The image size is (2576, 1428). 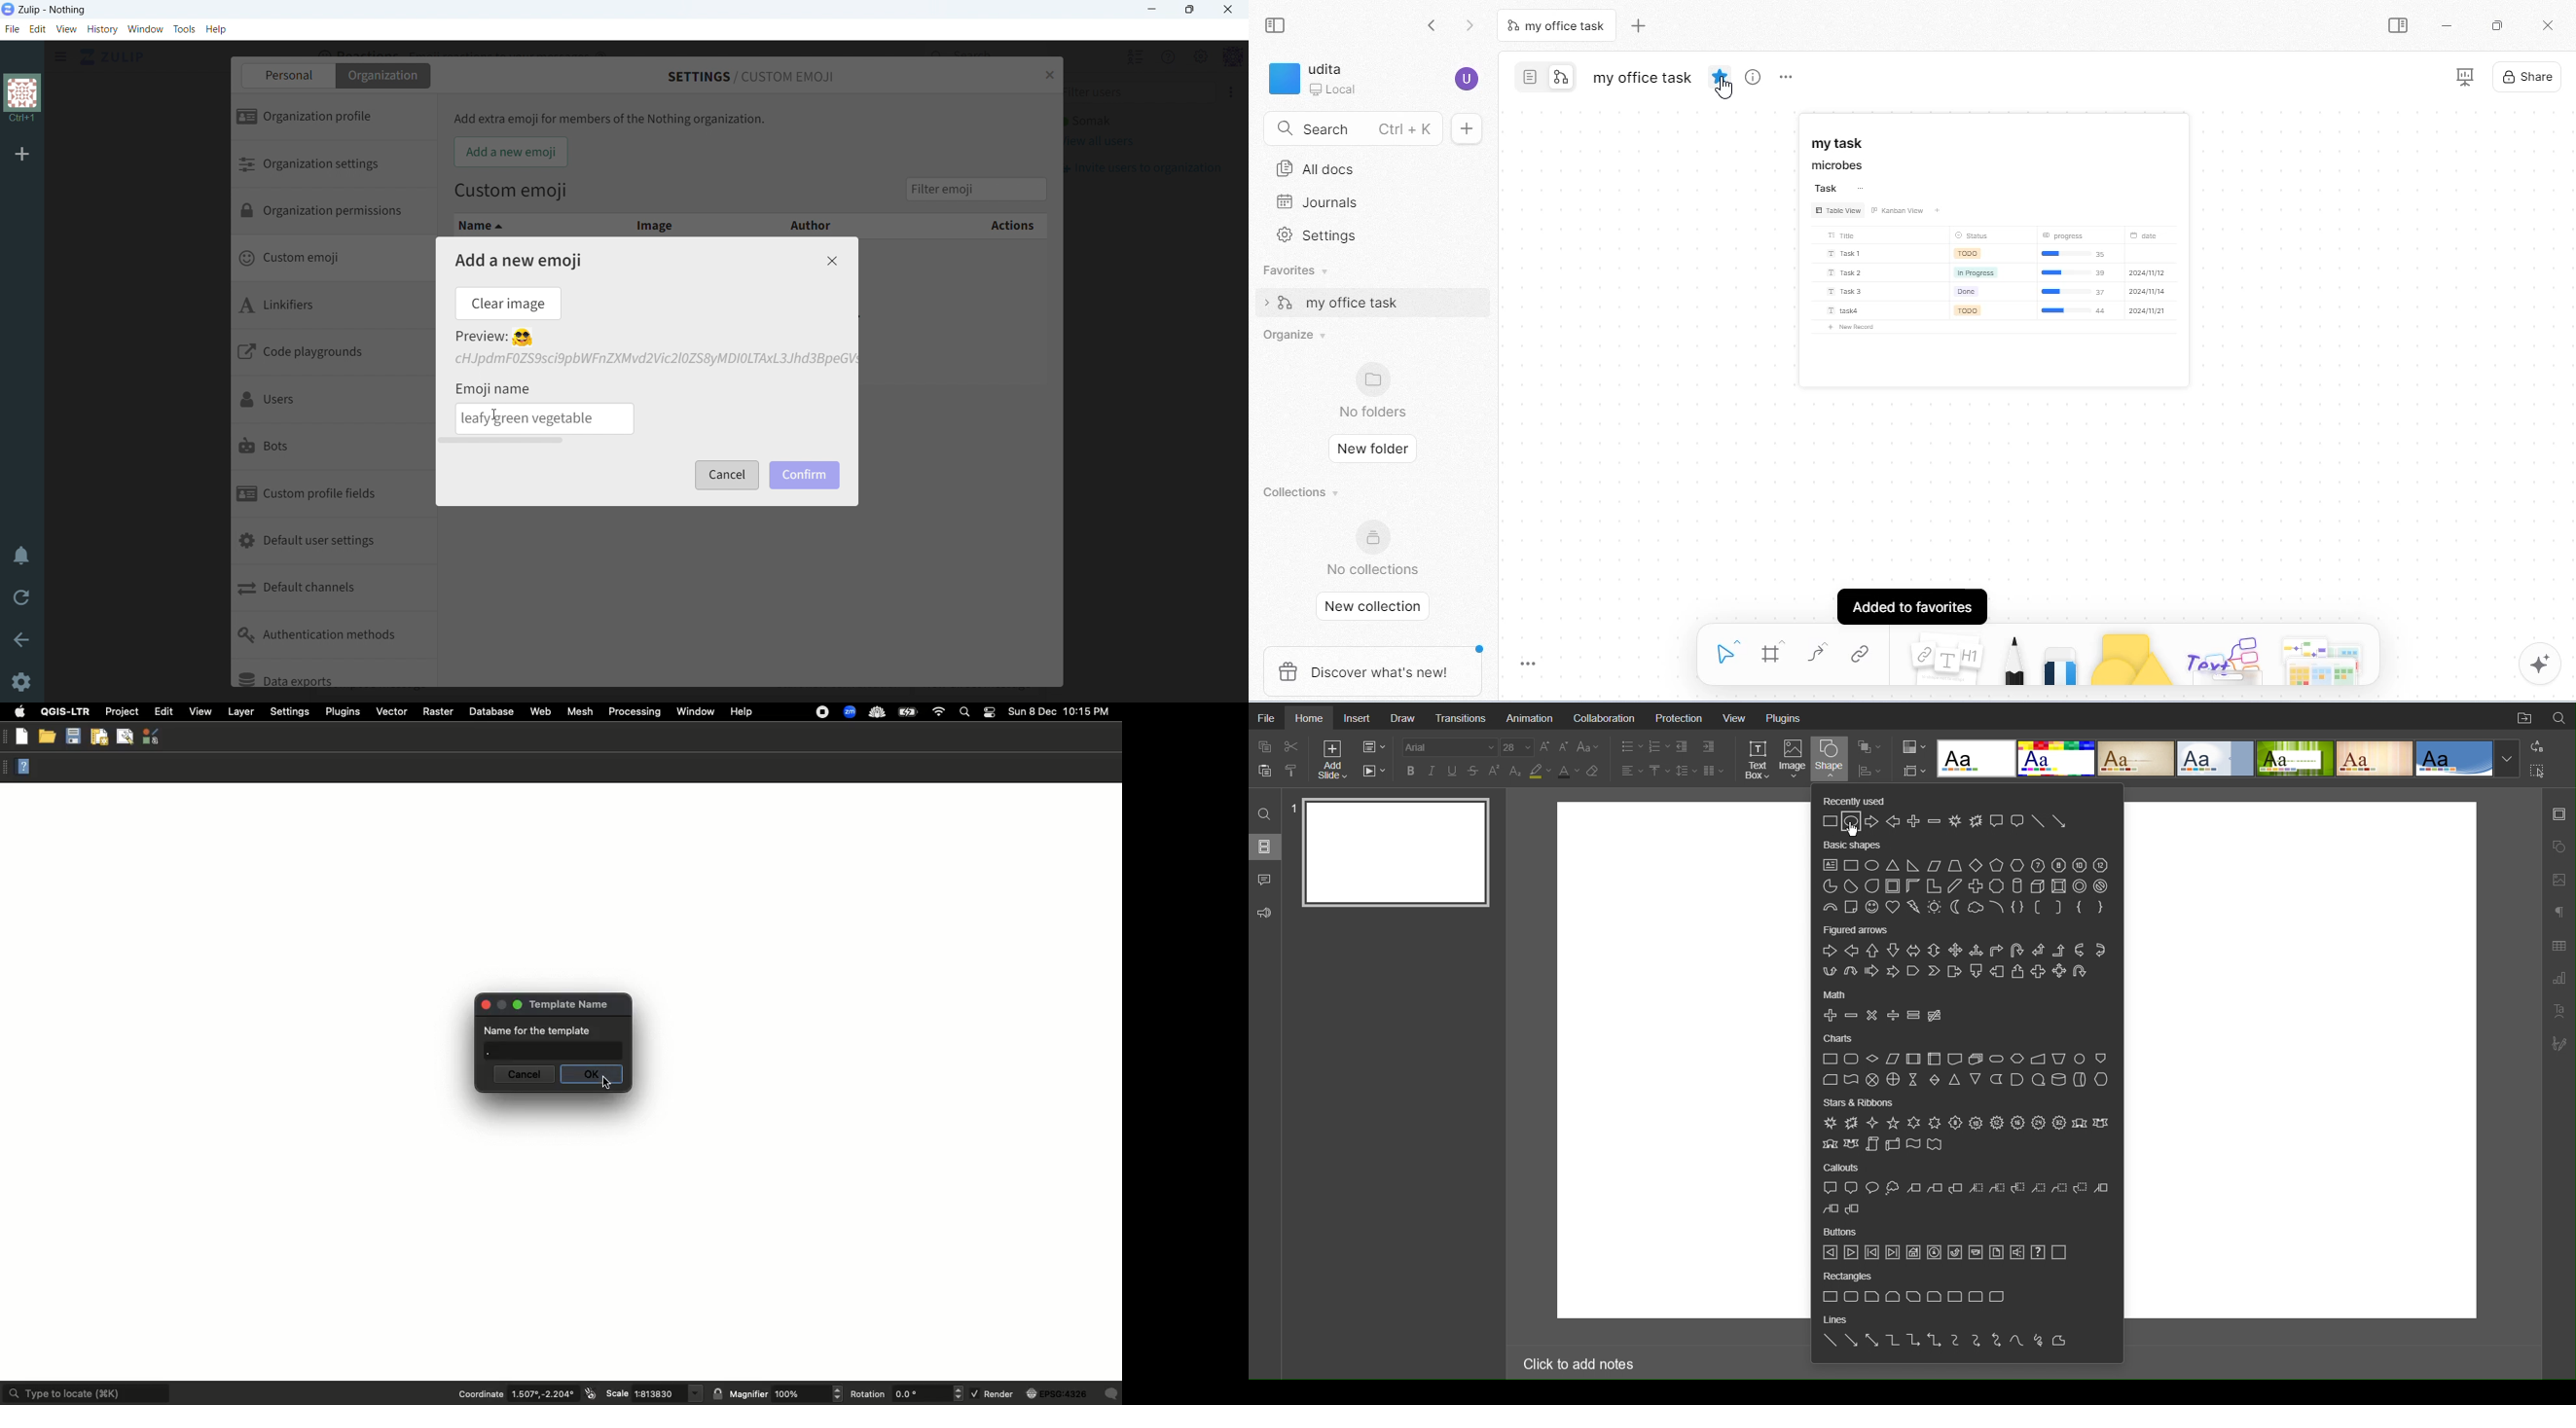 What do you see at coordinates (439, 710) in the screenshot?
I see `Raster` at bounding box center [439, 710].